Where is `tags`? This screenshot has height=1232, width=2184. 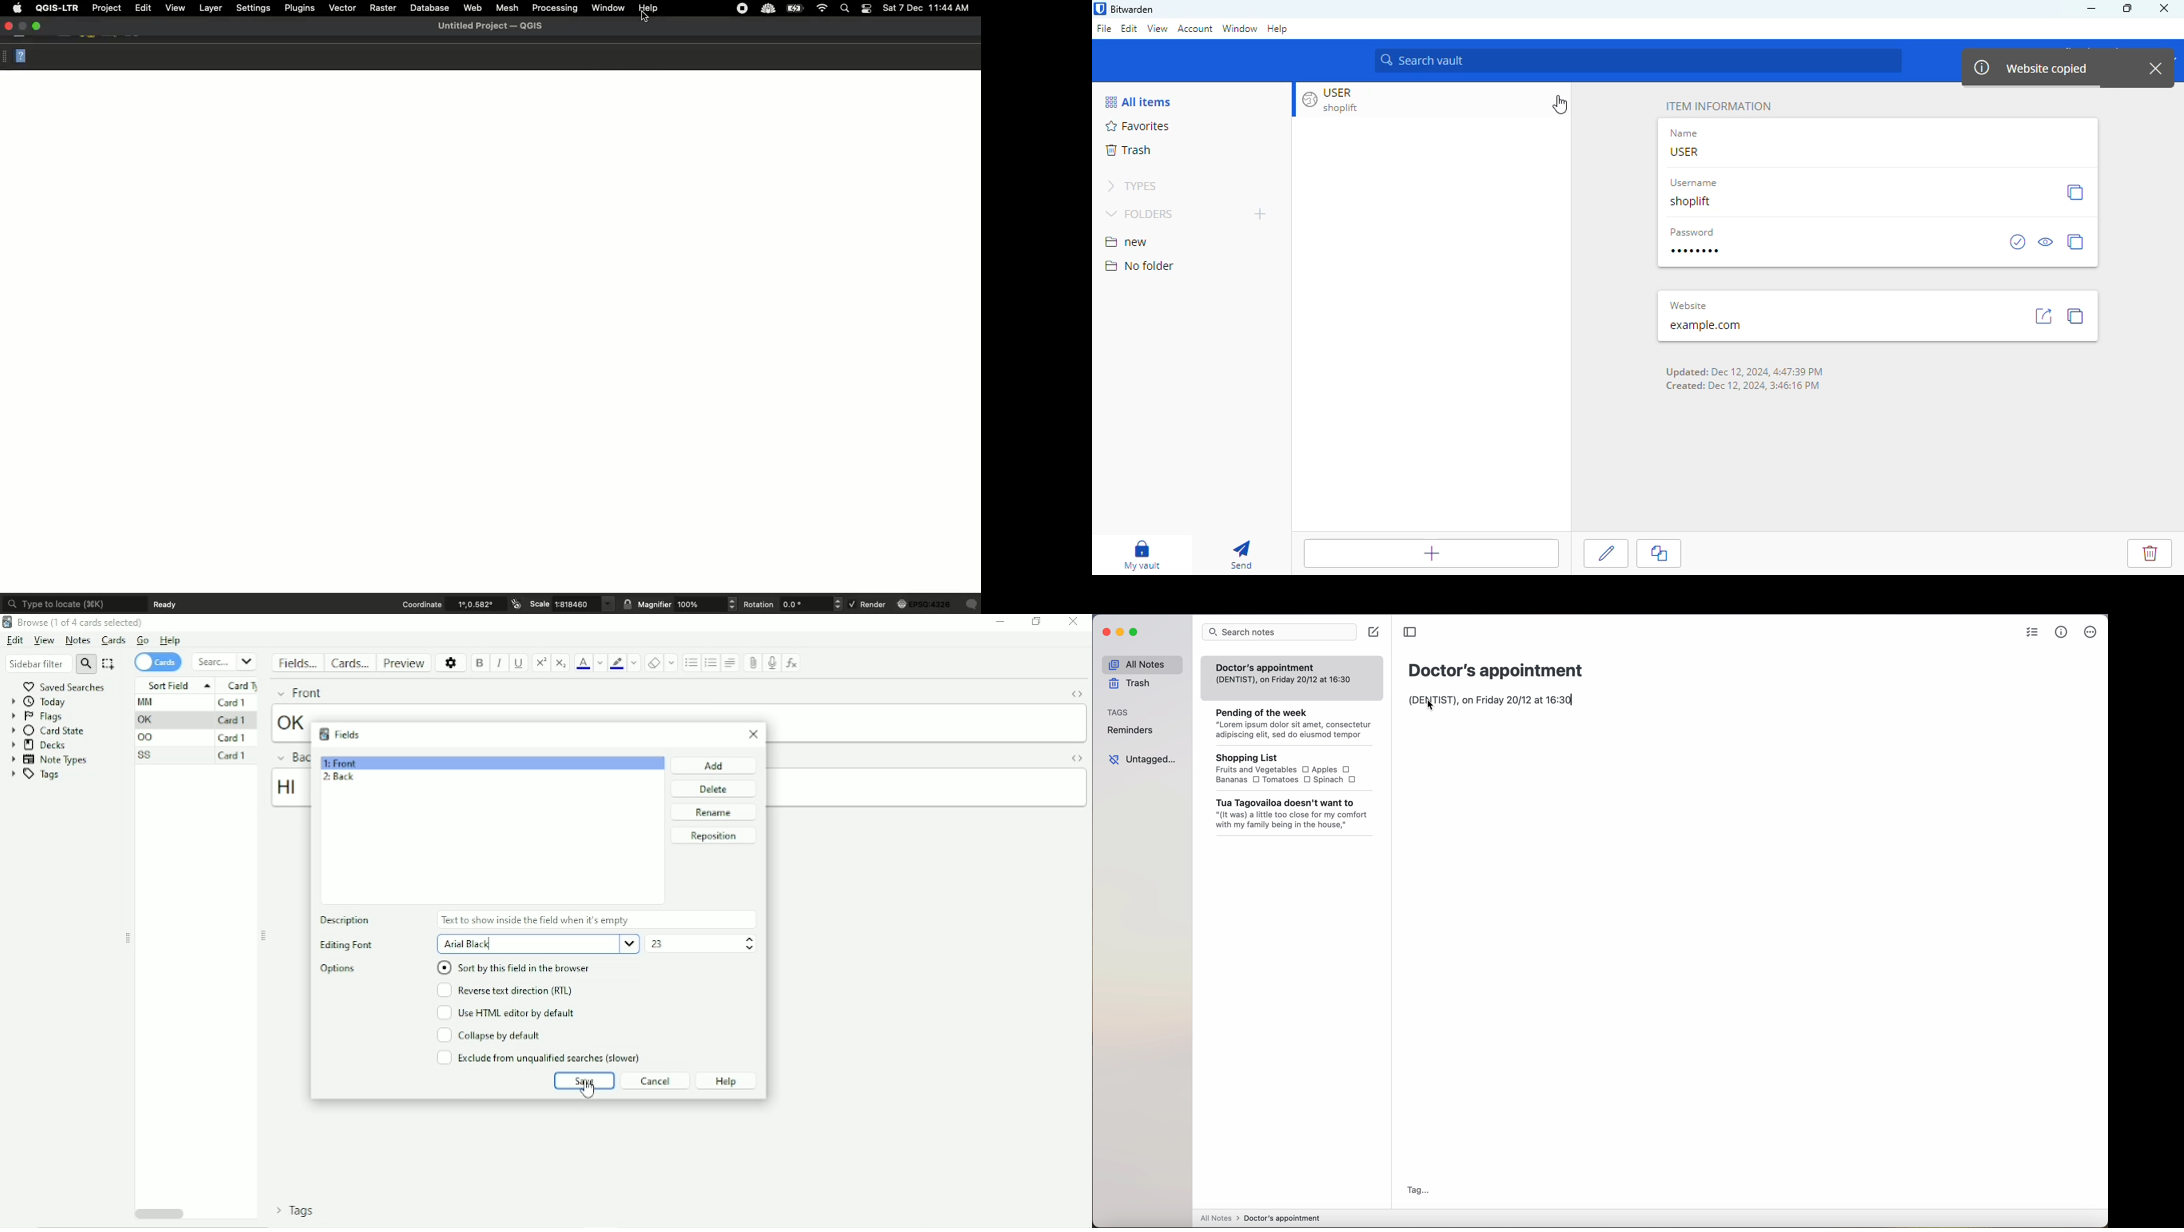
tags is located at coordinates (1118, 713).